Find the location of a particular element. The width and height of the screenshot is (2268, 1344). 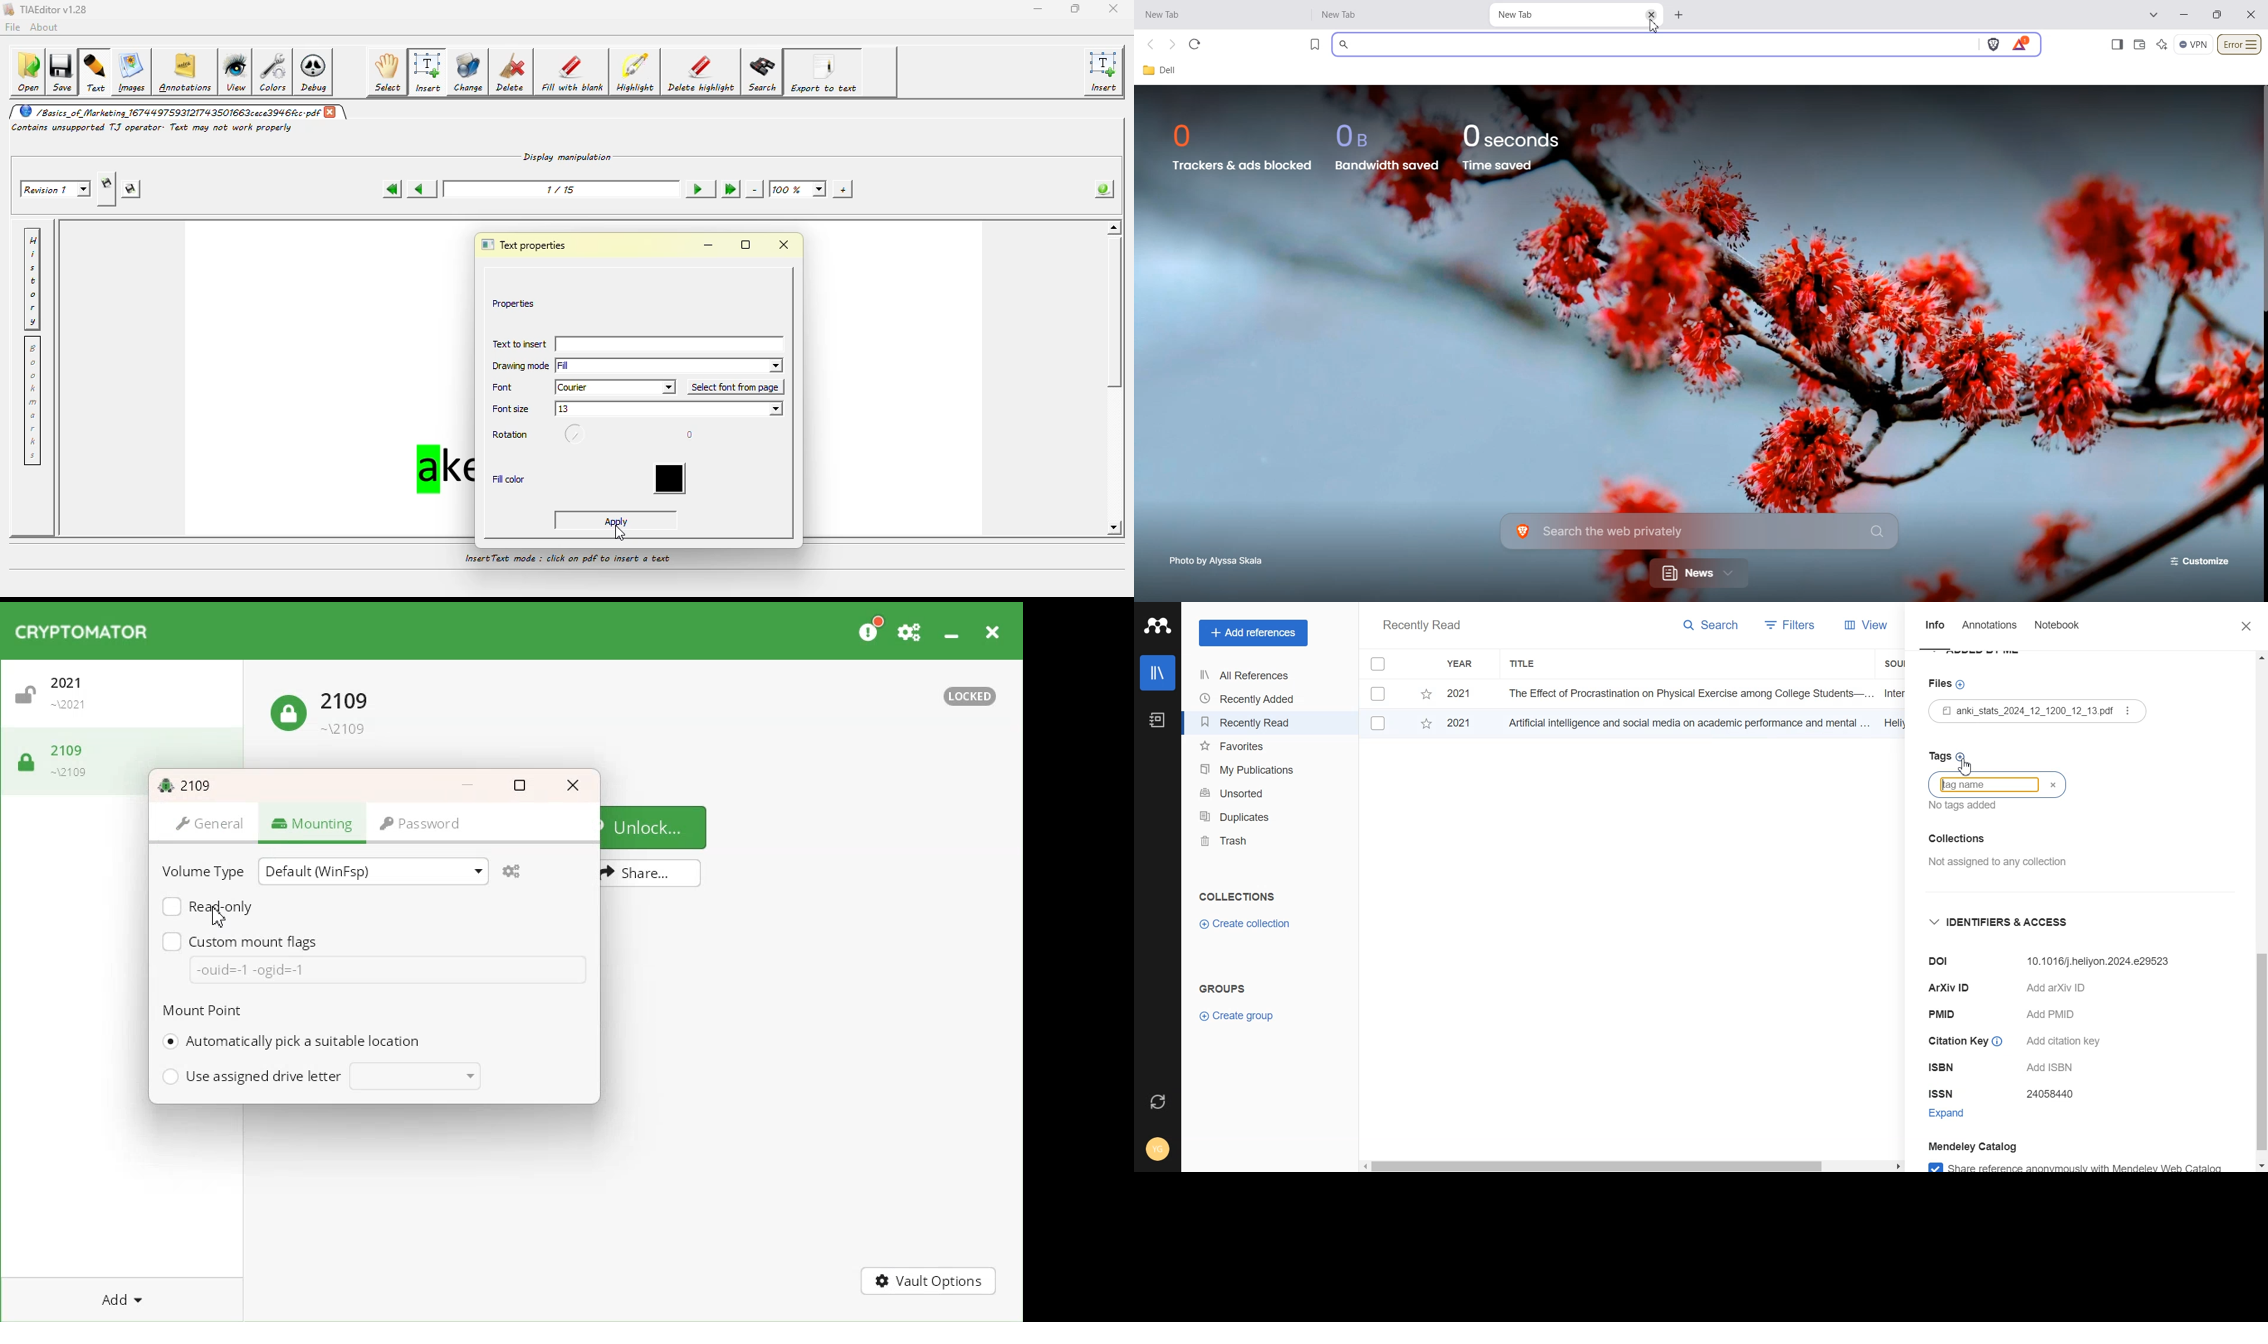

saves this revision is located at coordinates (132, 190).